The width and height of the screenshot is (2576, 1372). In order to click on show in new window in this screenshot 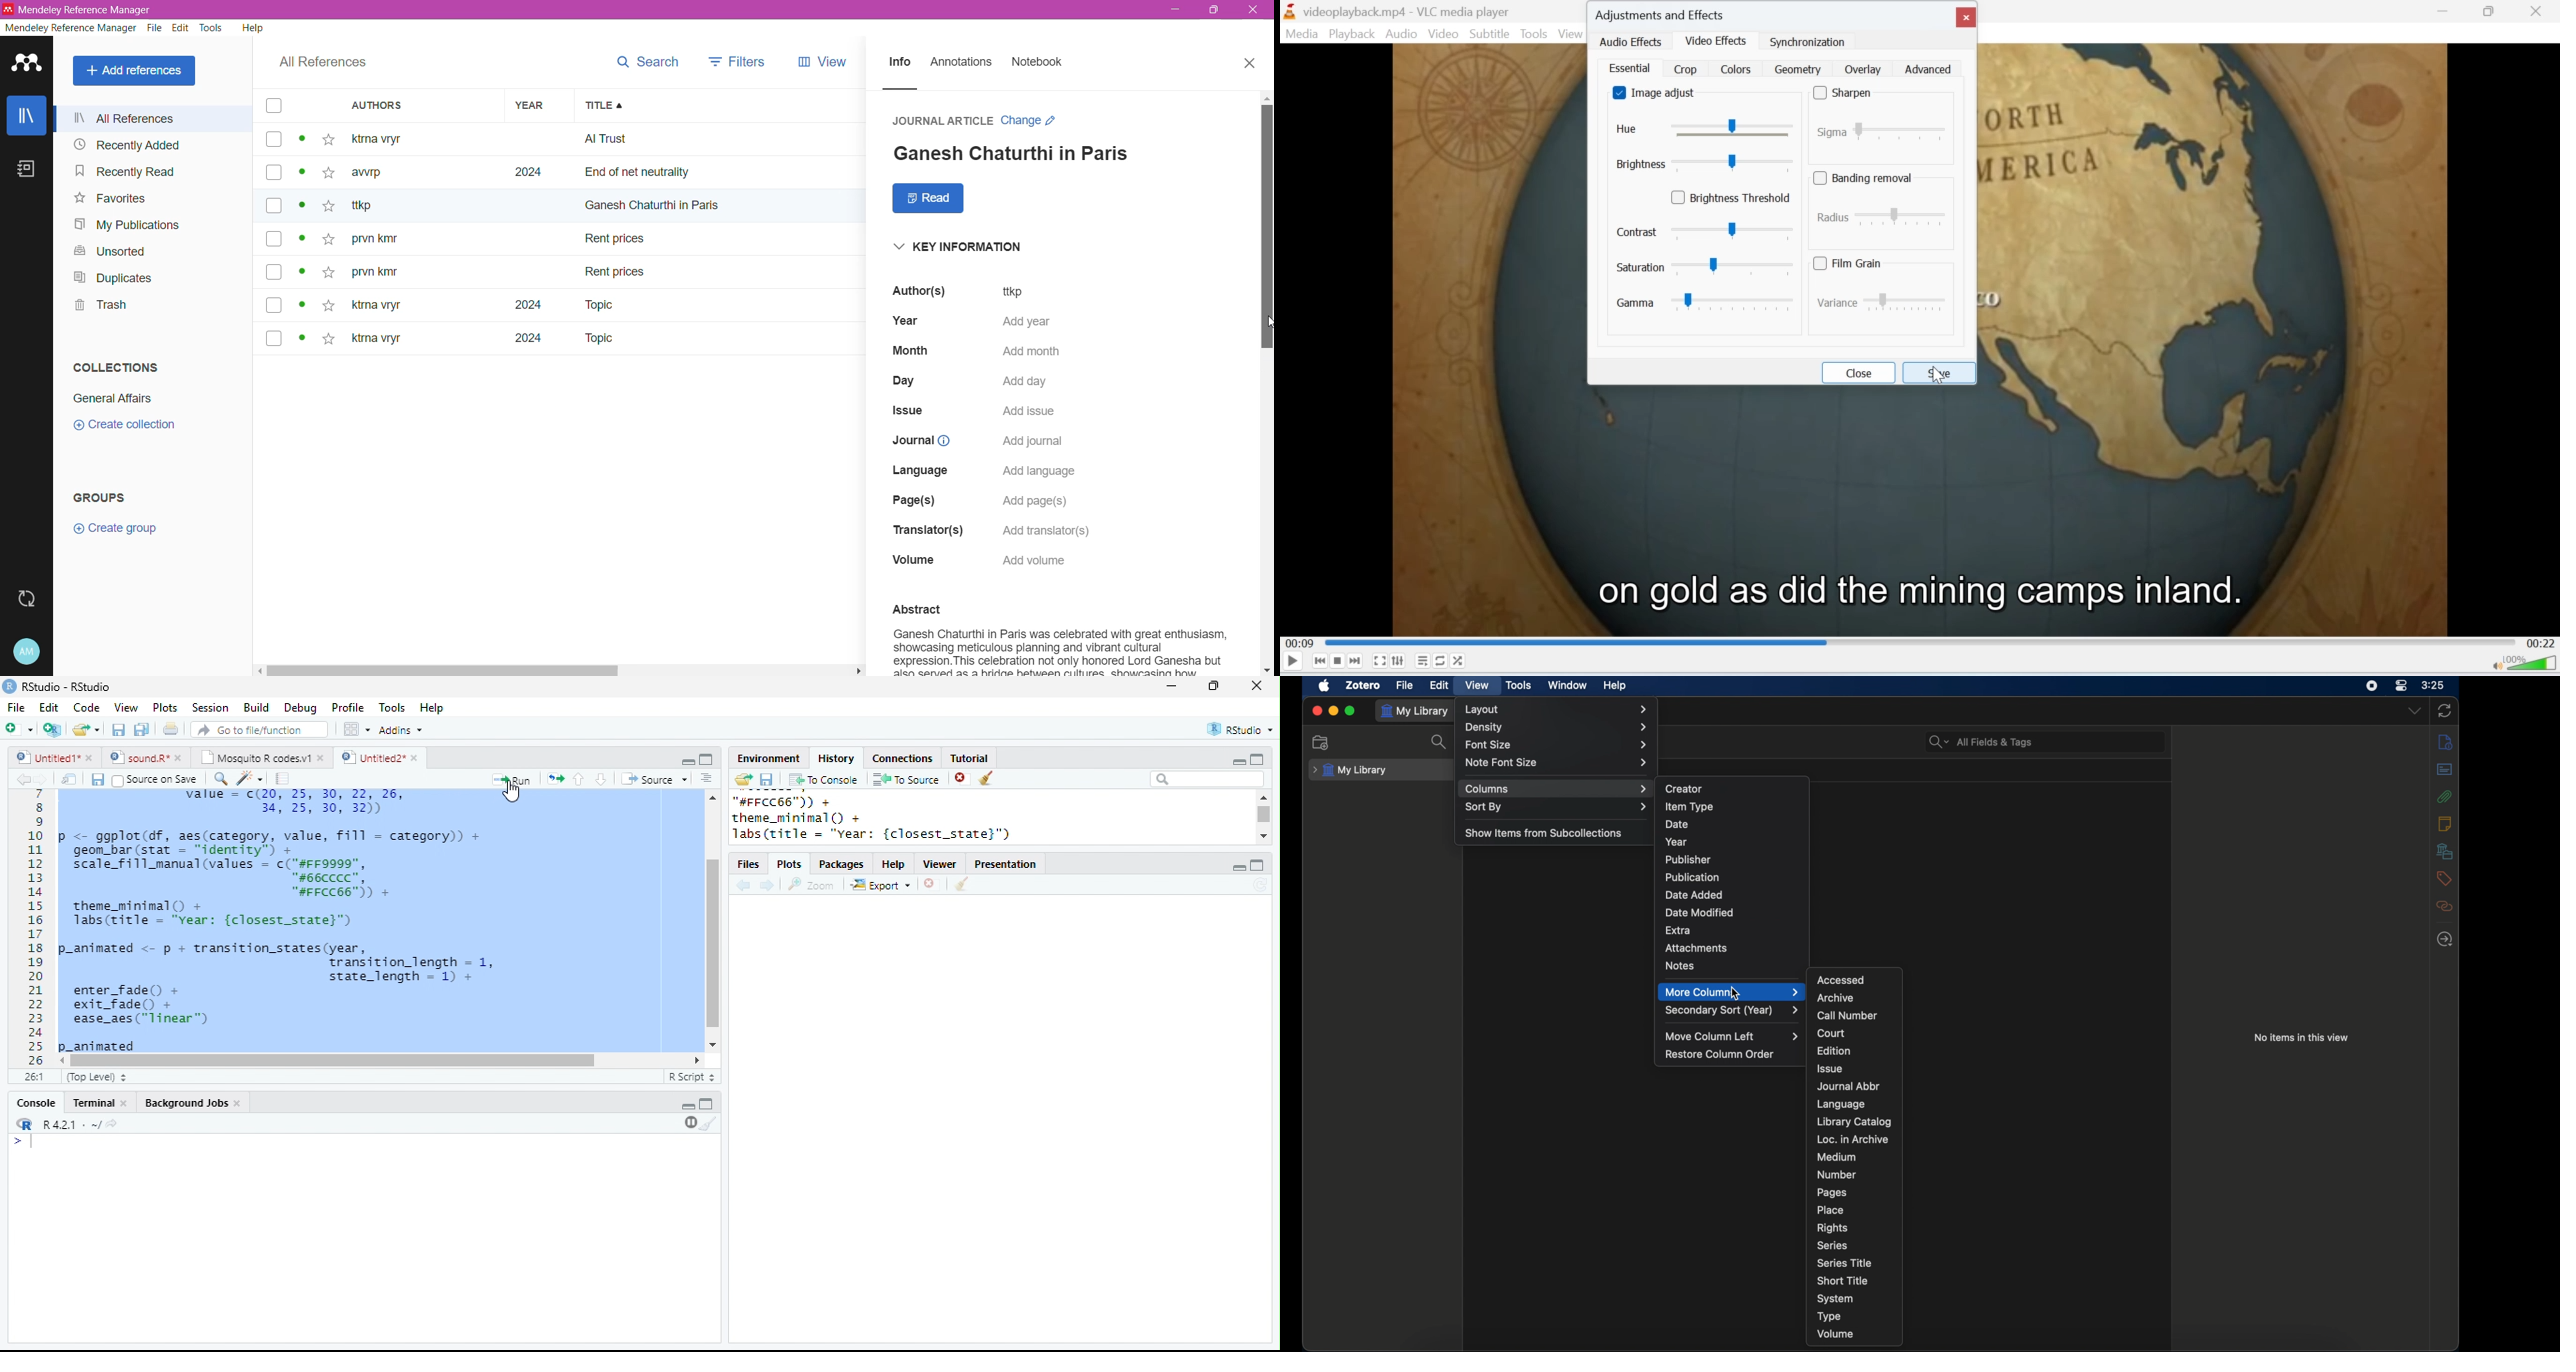, I will do `click(70, 780)`.